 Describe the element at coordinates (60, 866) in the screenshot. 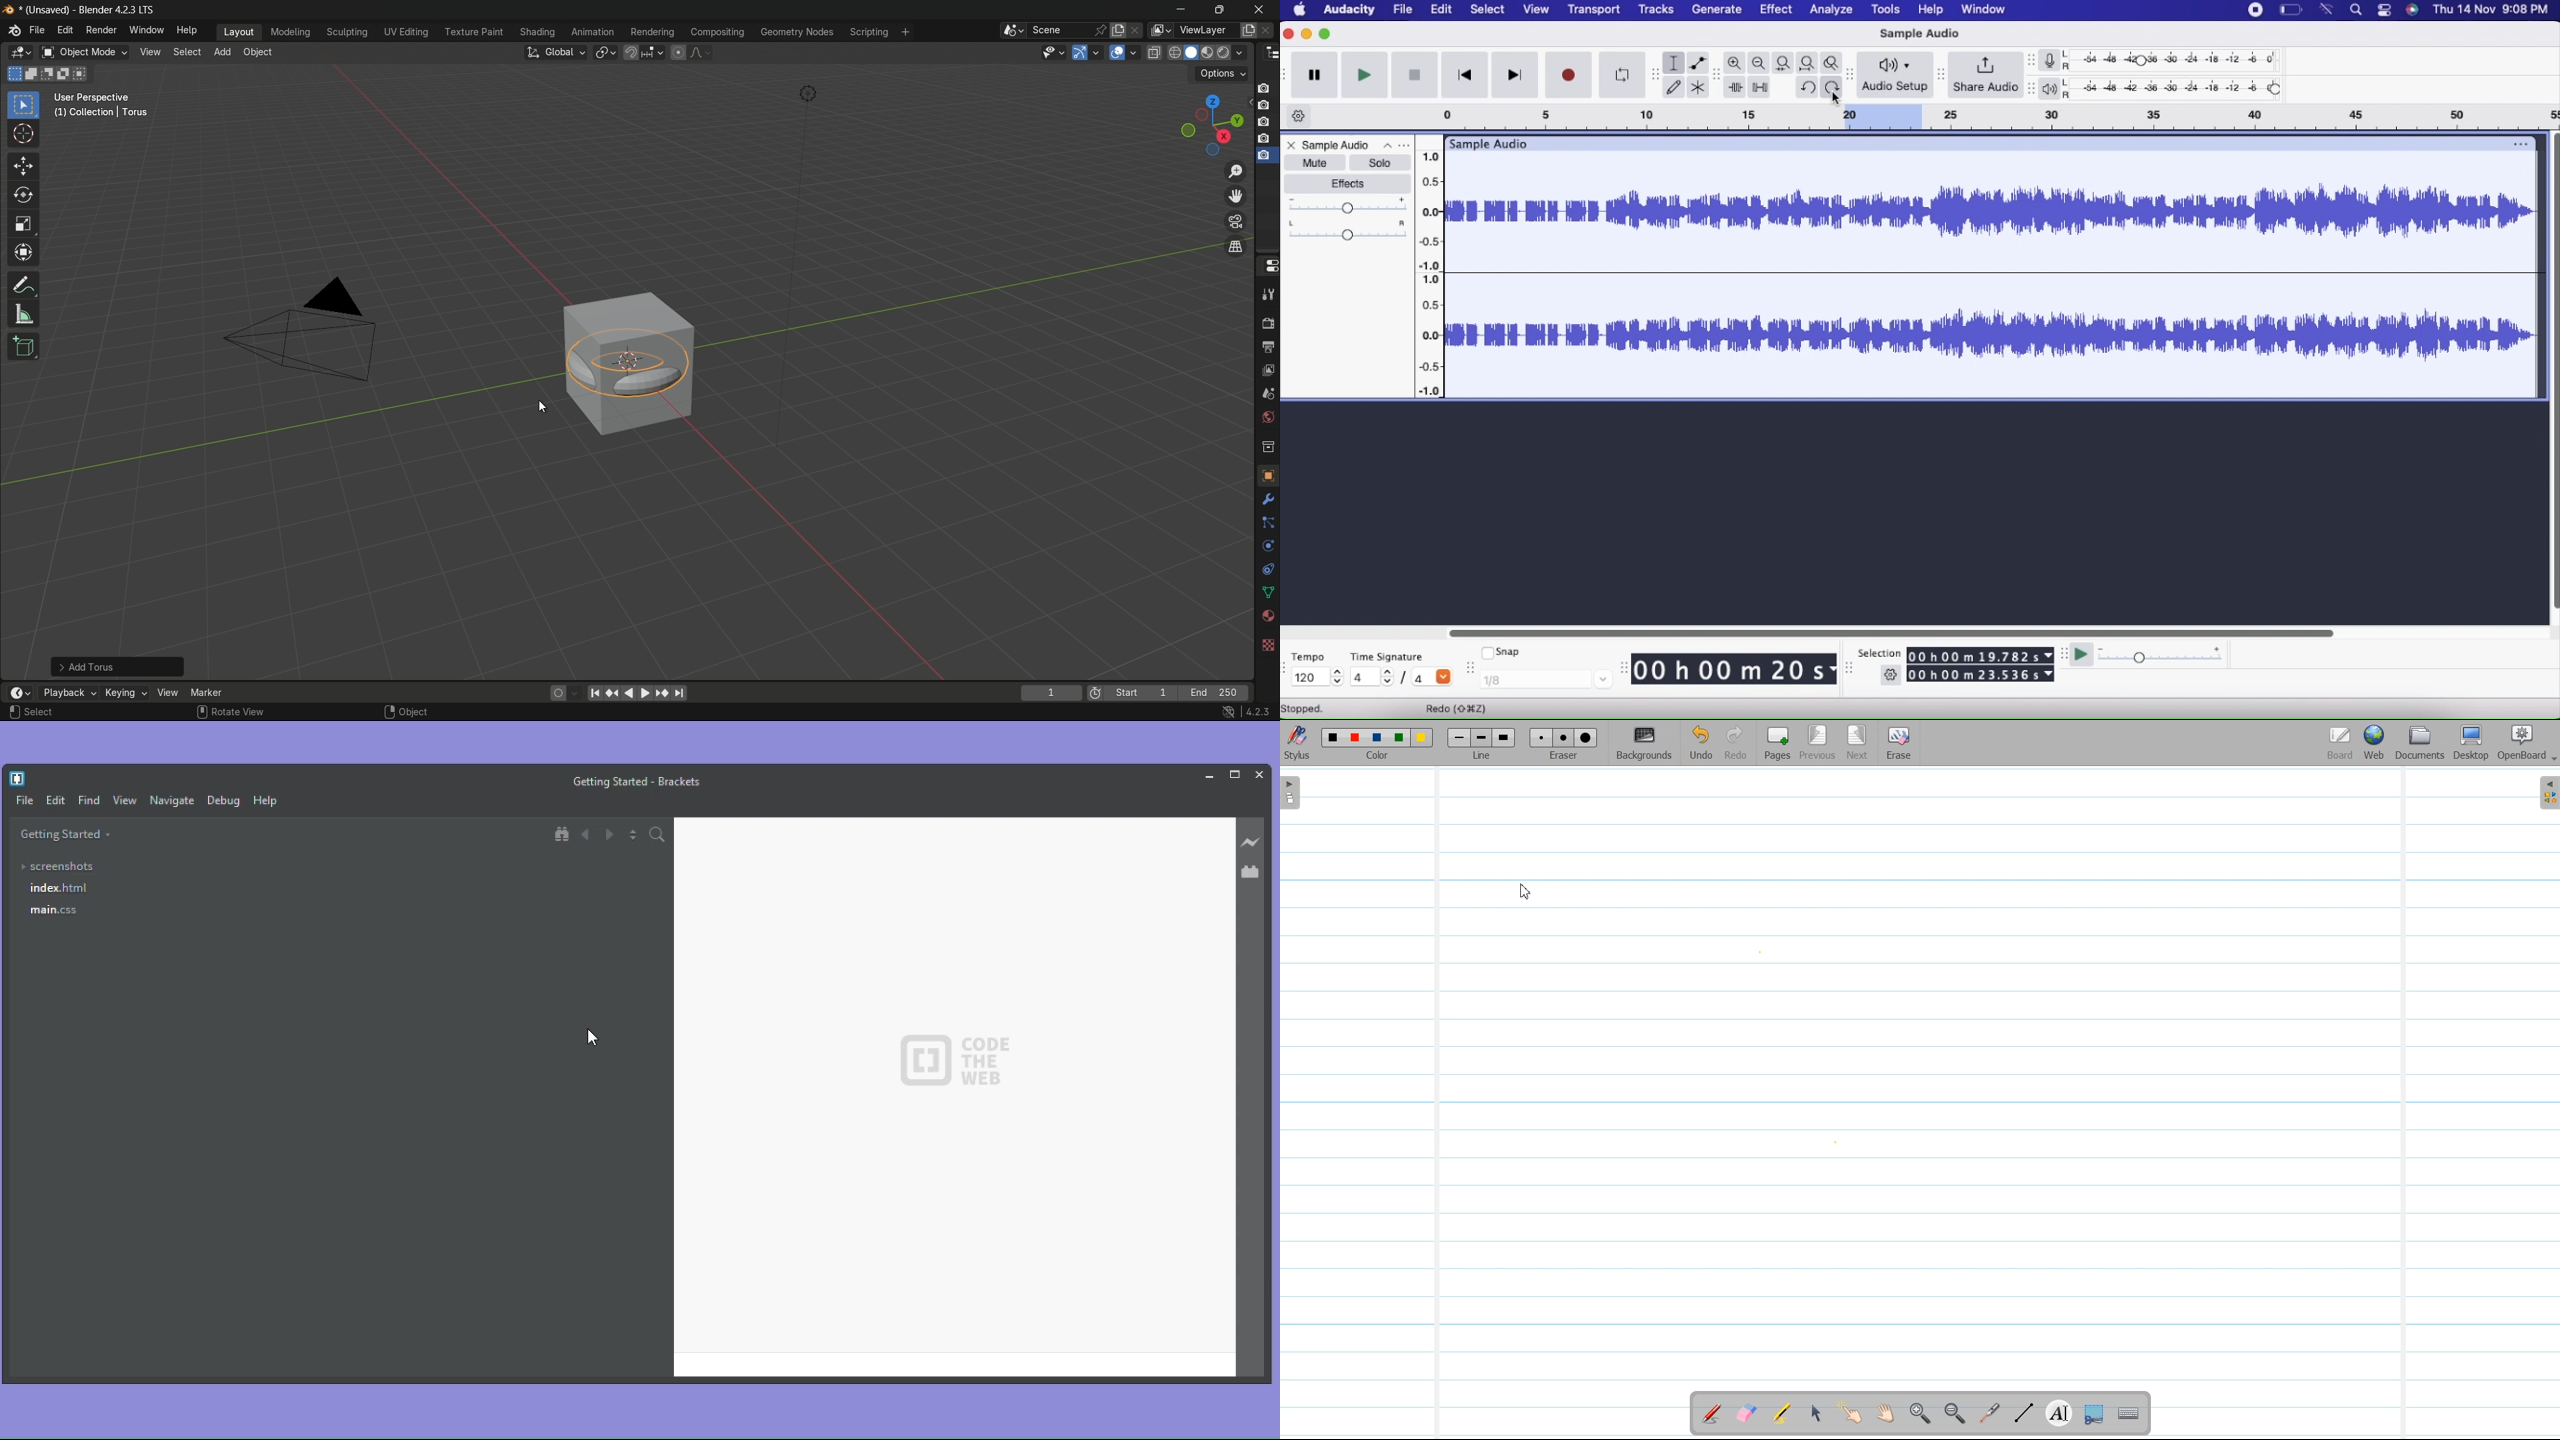

I see `screenshots` at that location.